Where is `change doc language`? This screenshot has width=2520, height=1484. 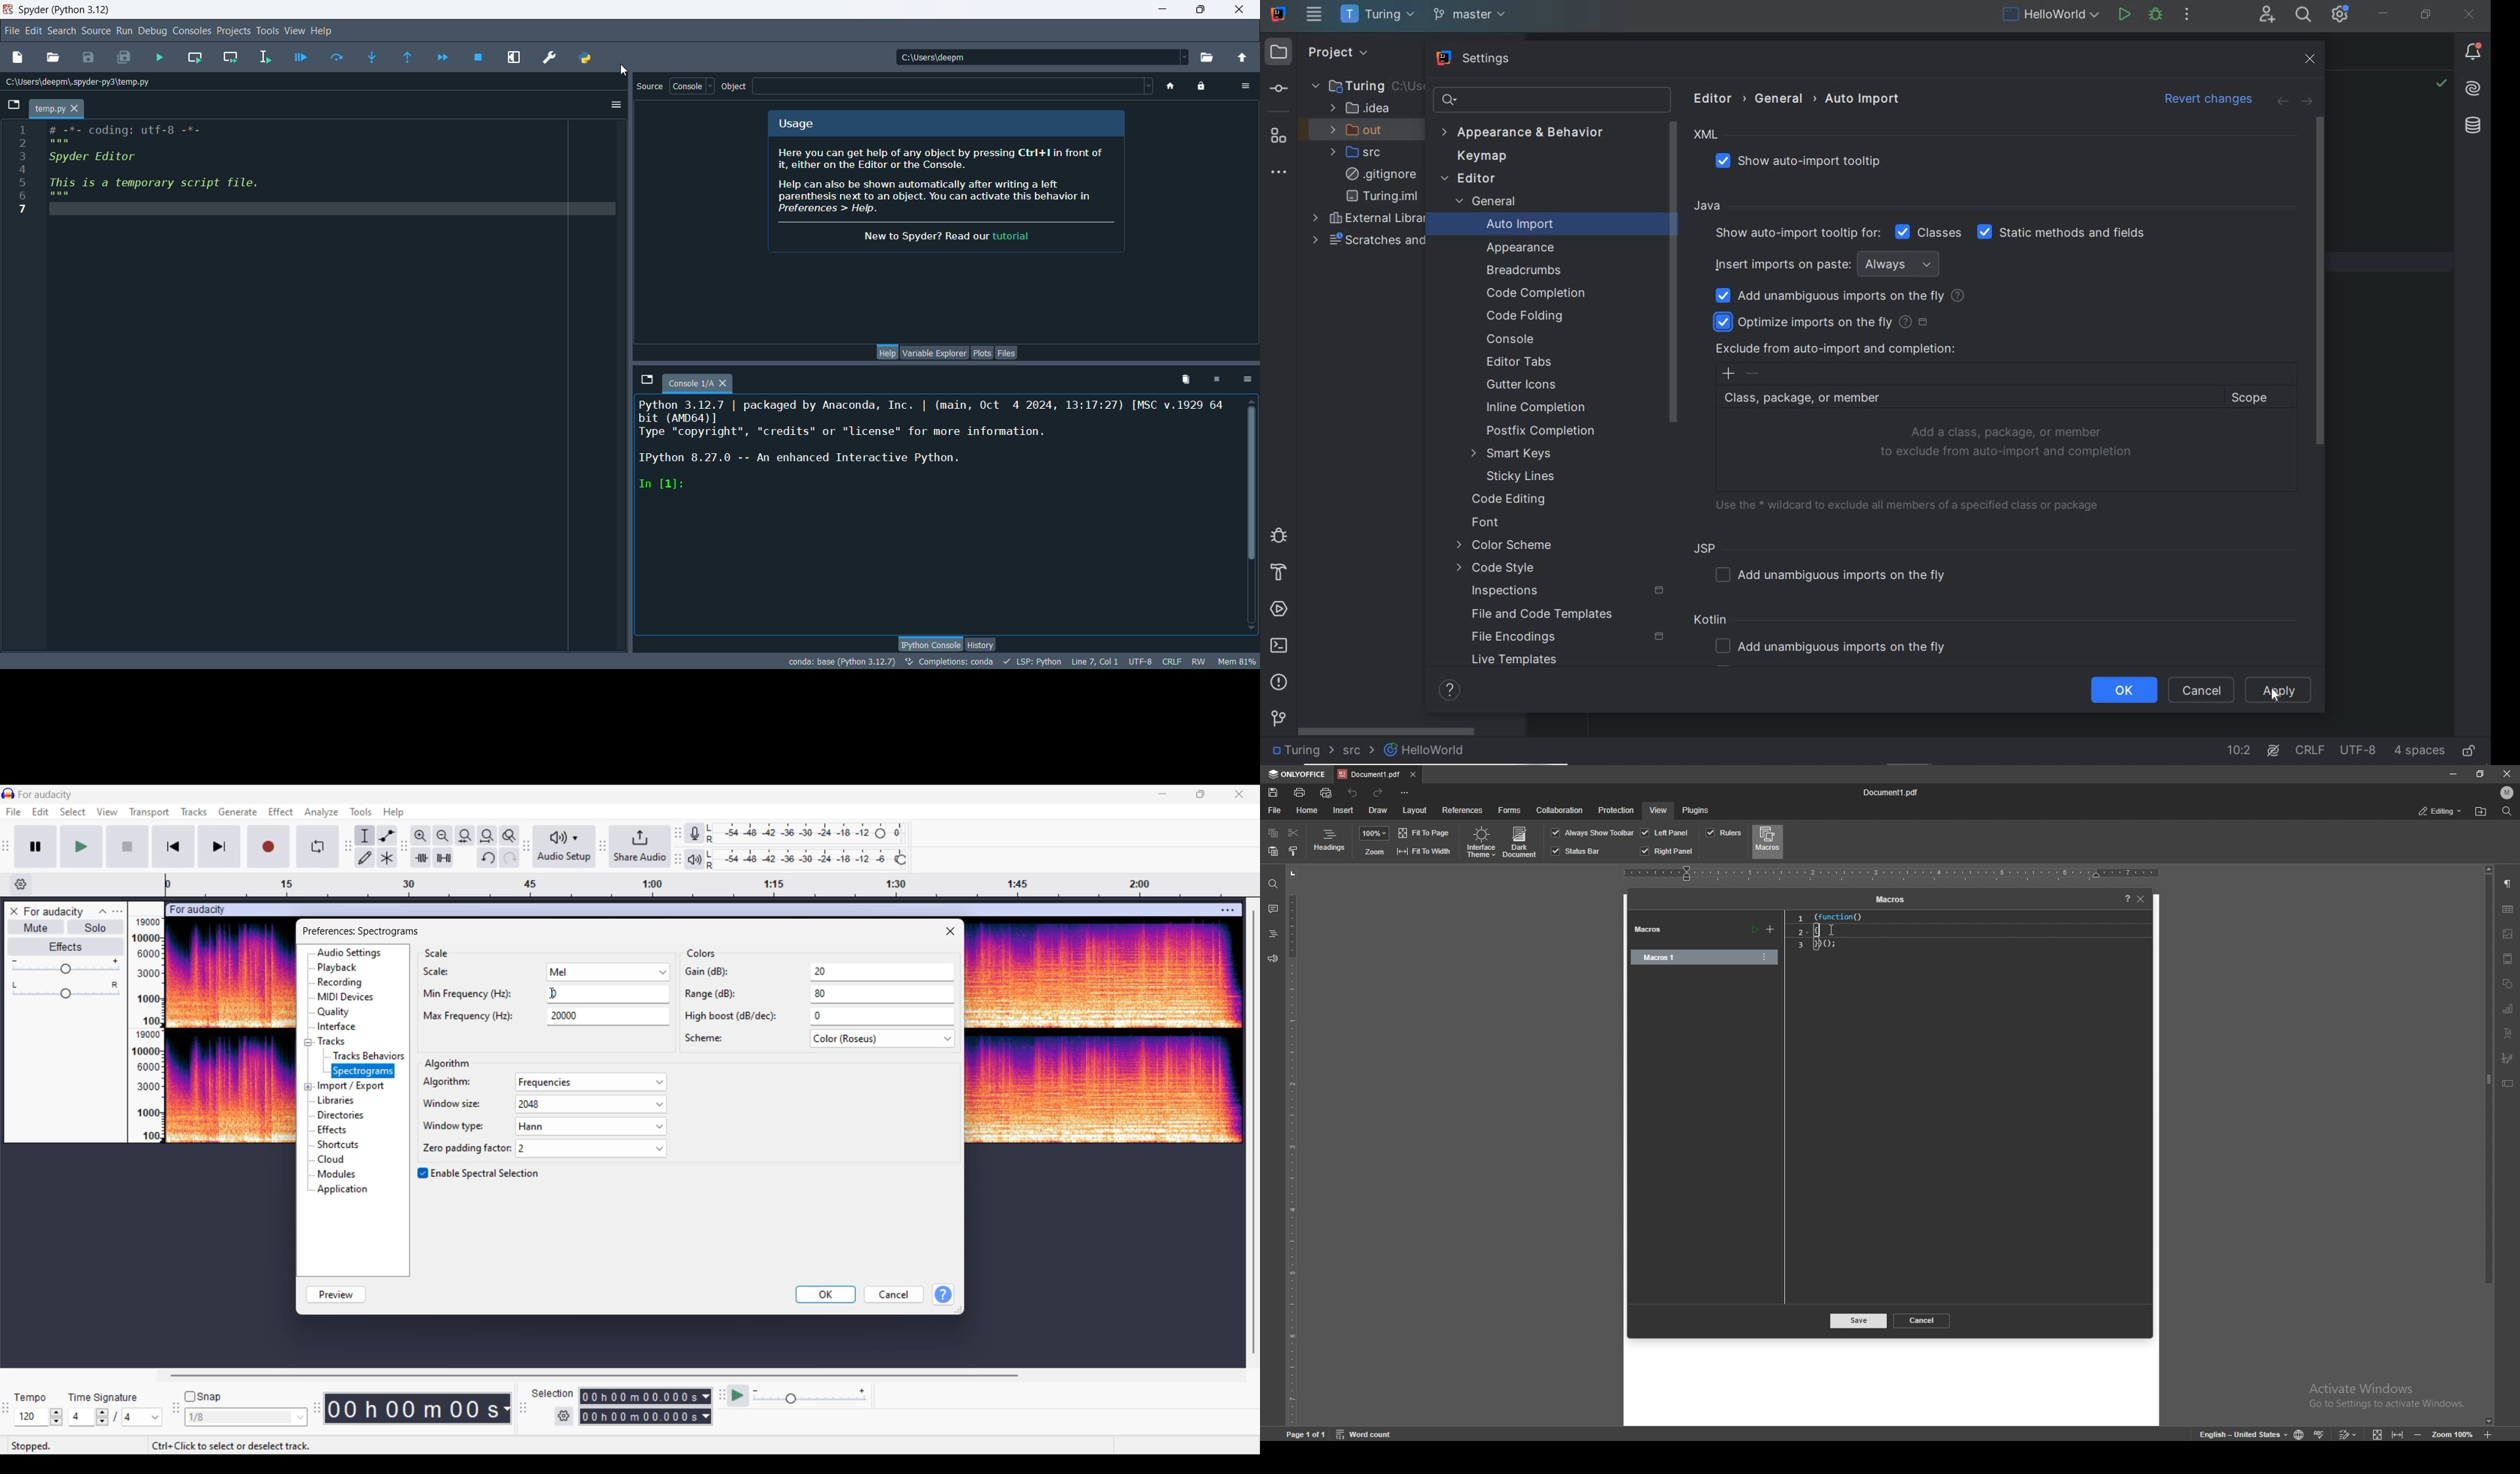 change doc language is located at coordinates (2299, 1433).